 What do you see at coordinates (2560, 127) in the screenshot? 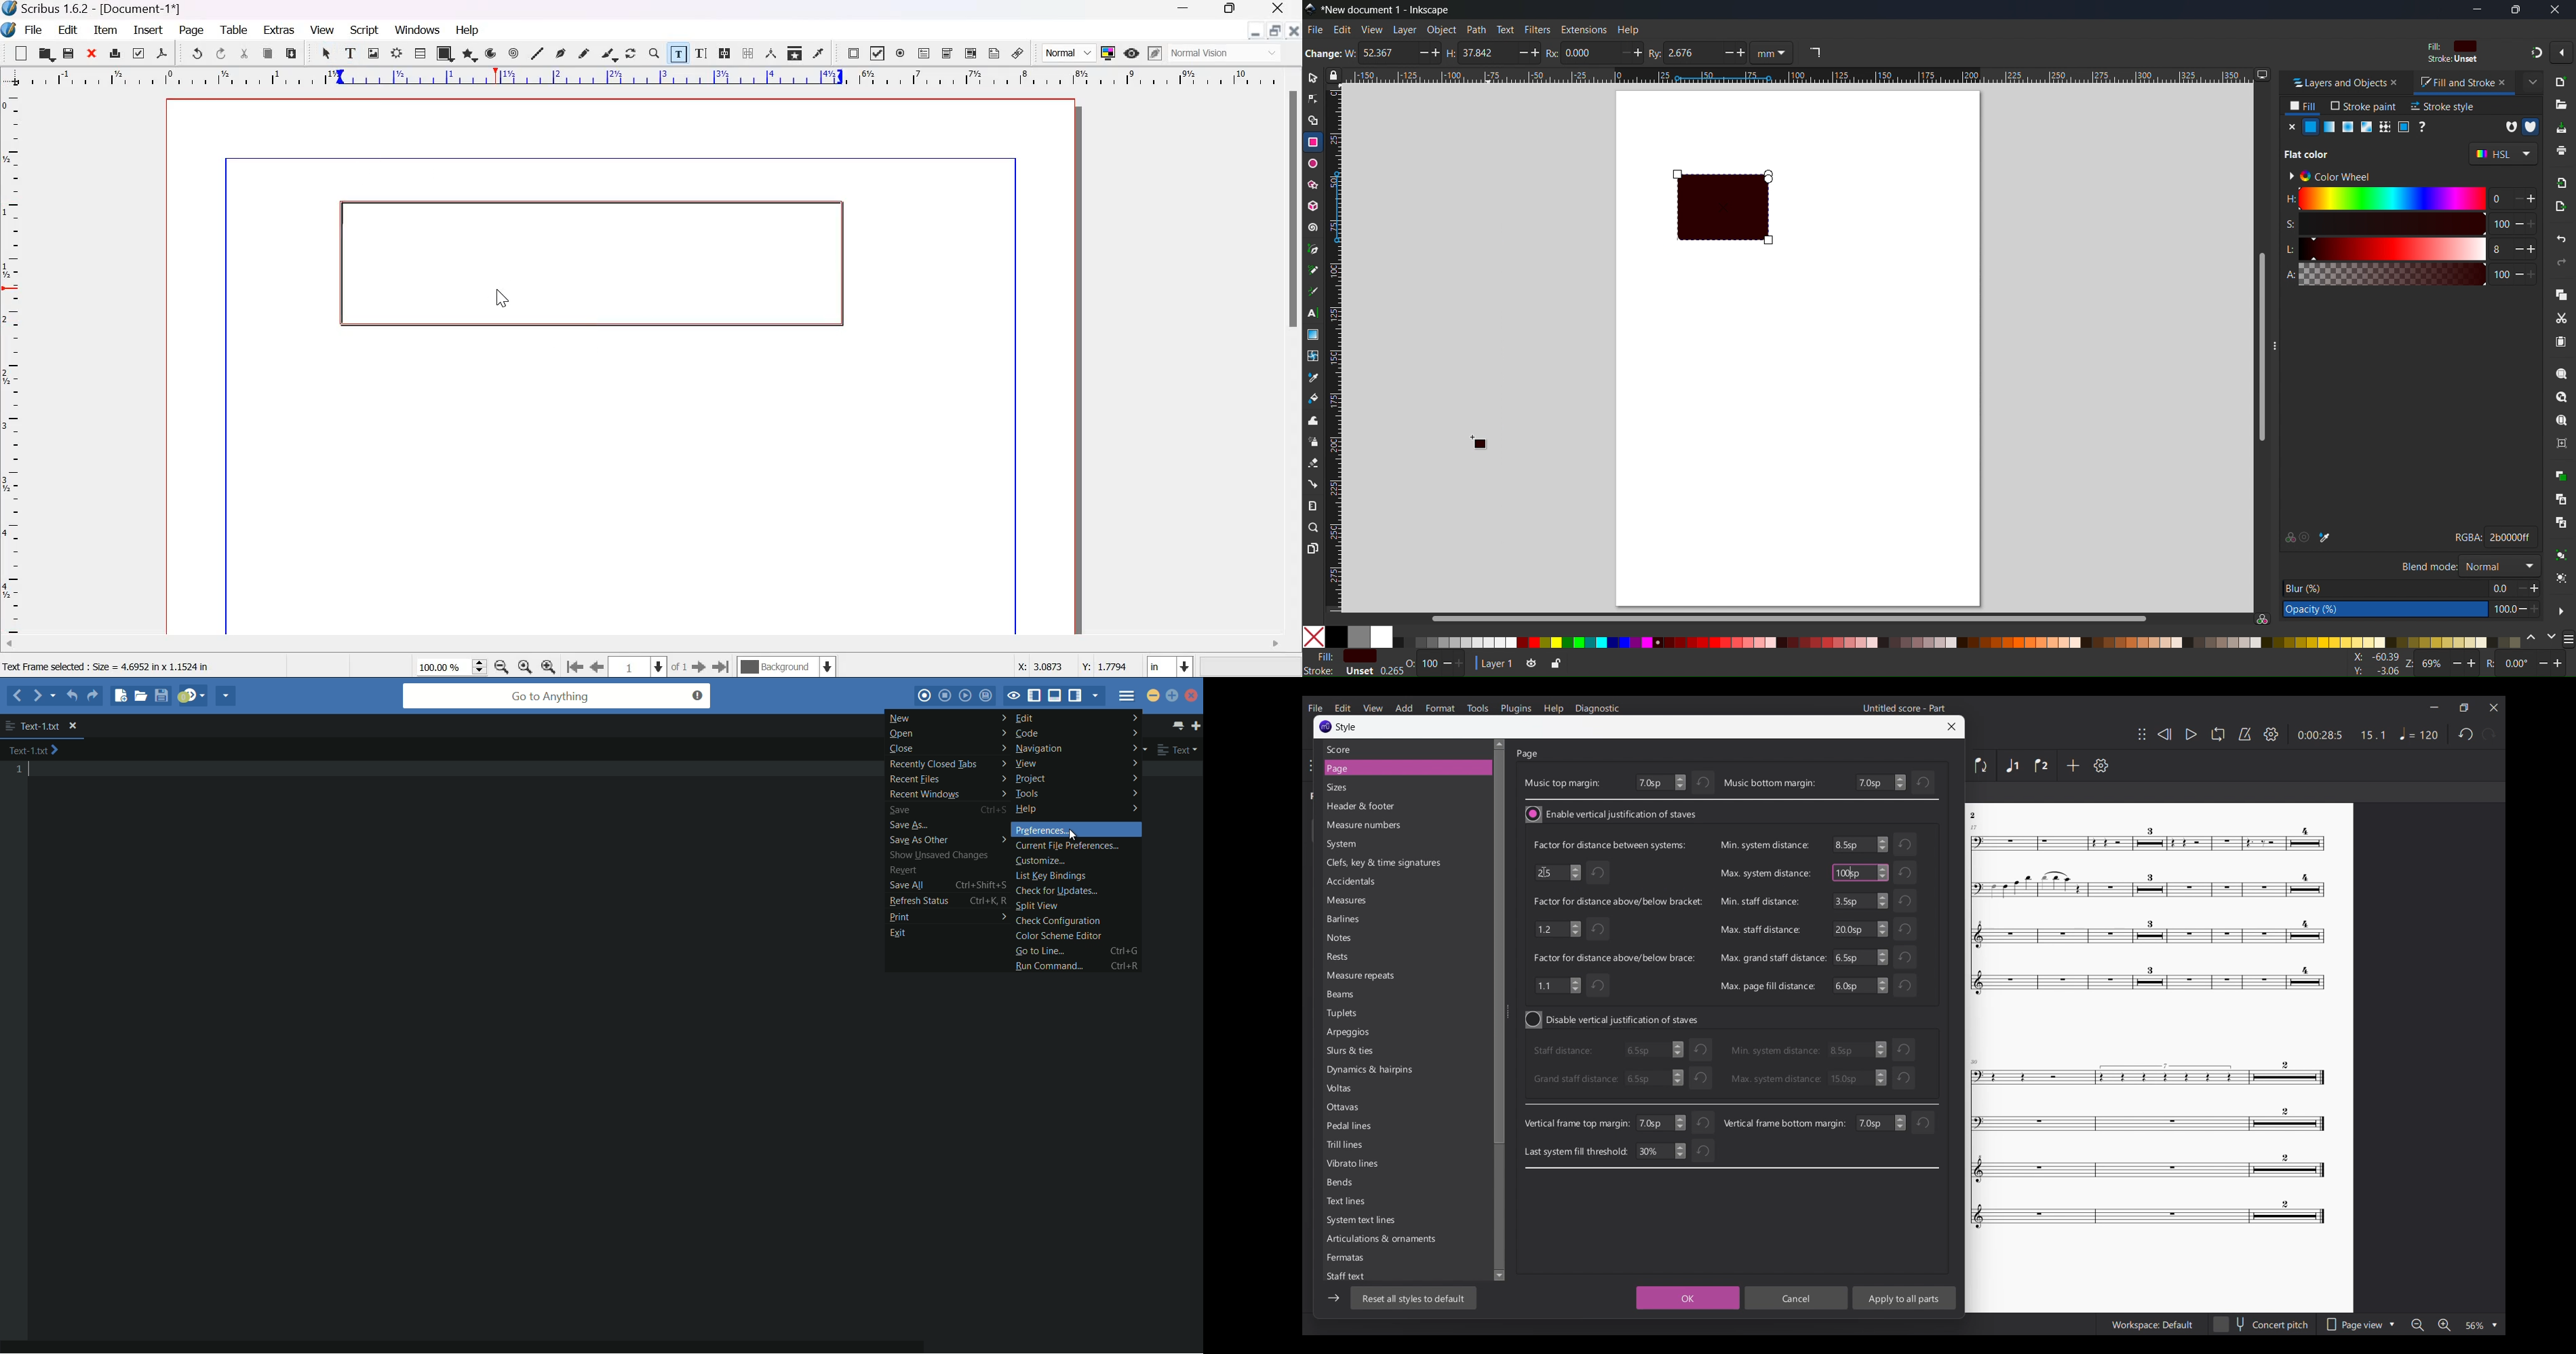
I see `Save` at bounding box center [2560, 127].